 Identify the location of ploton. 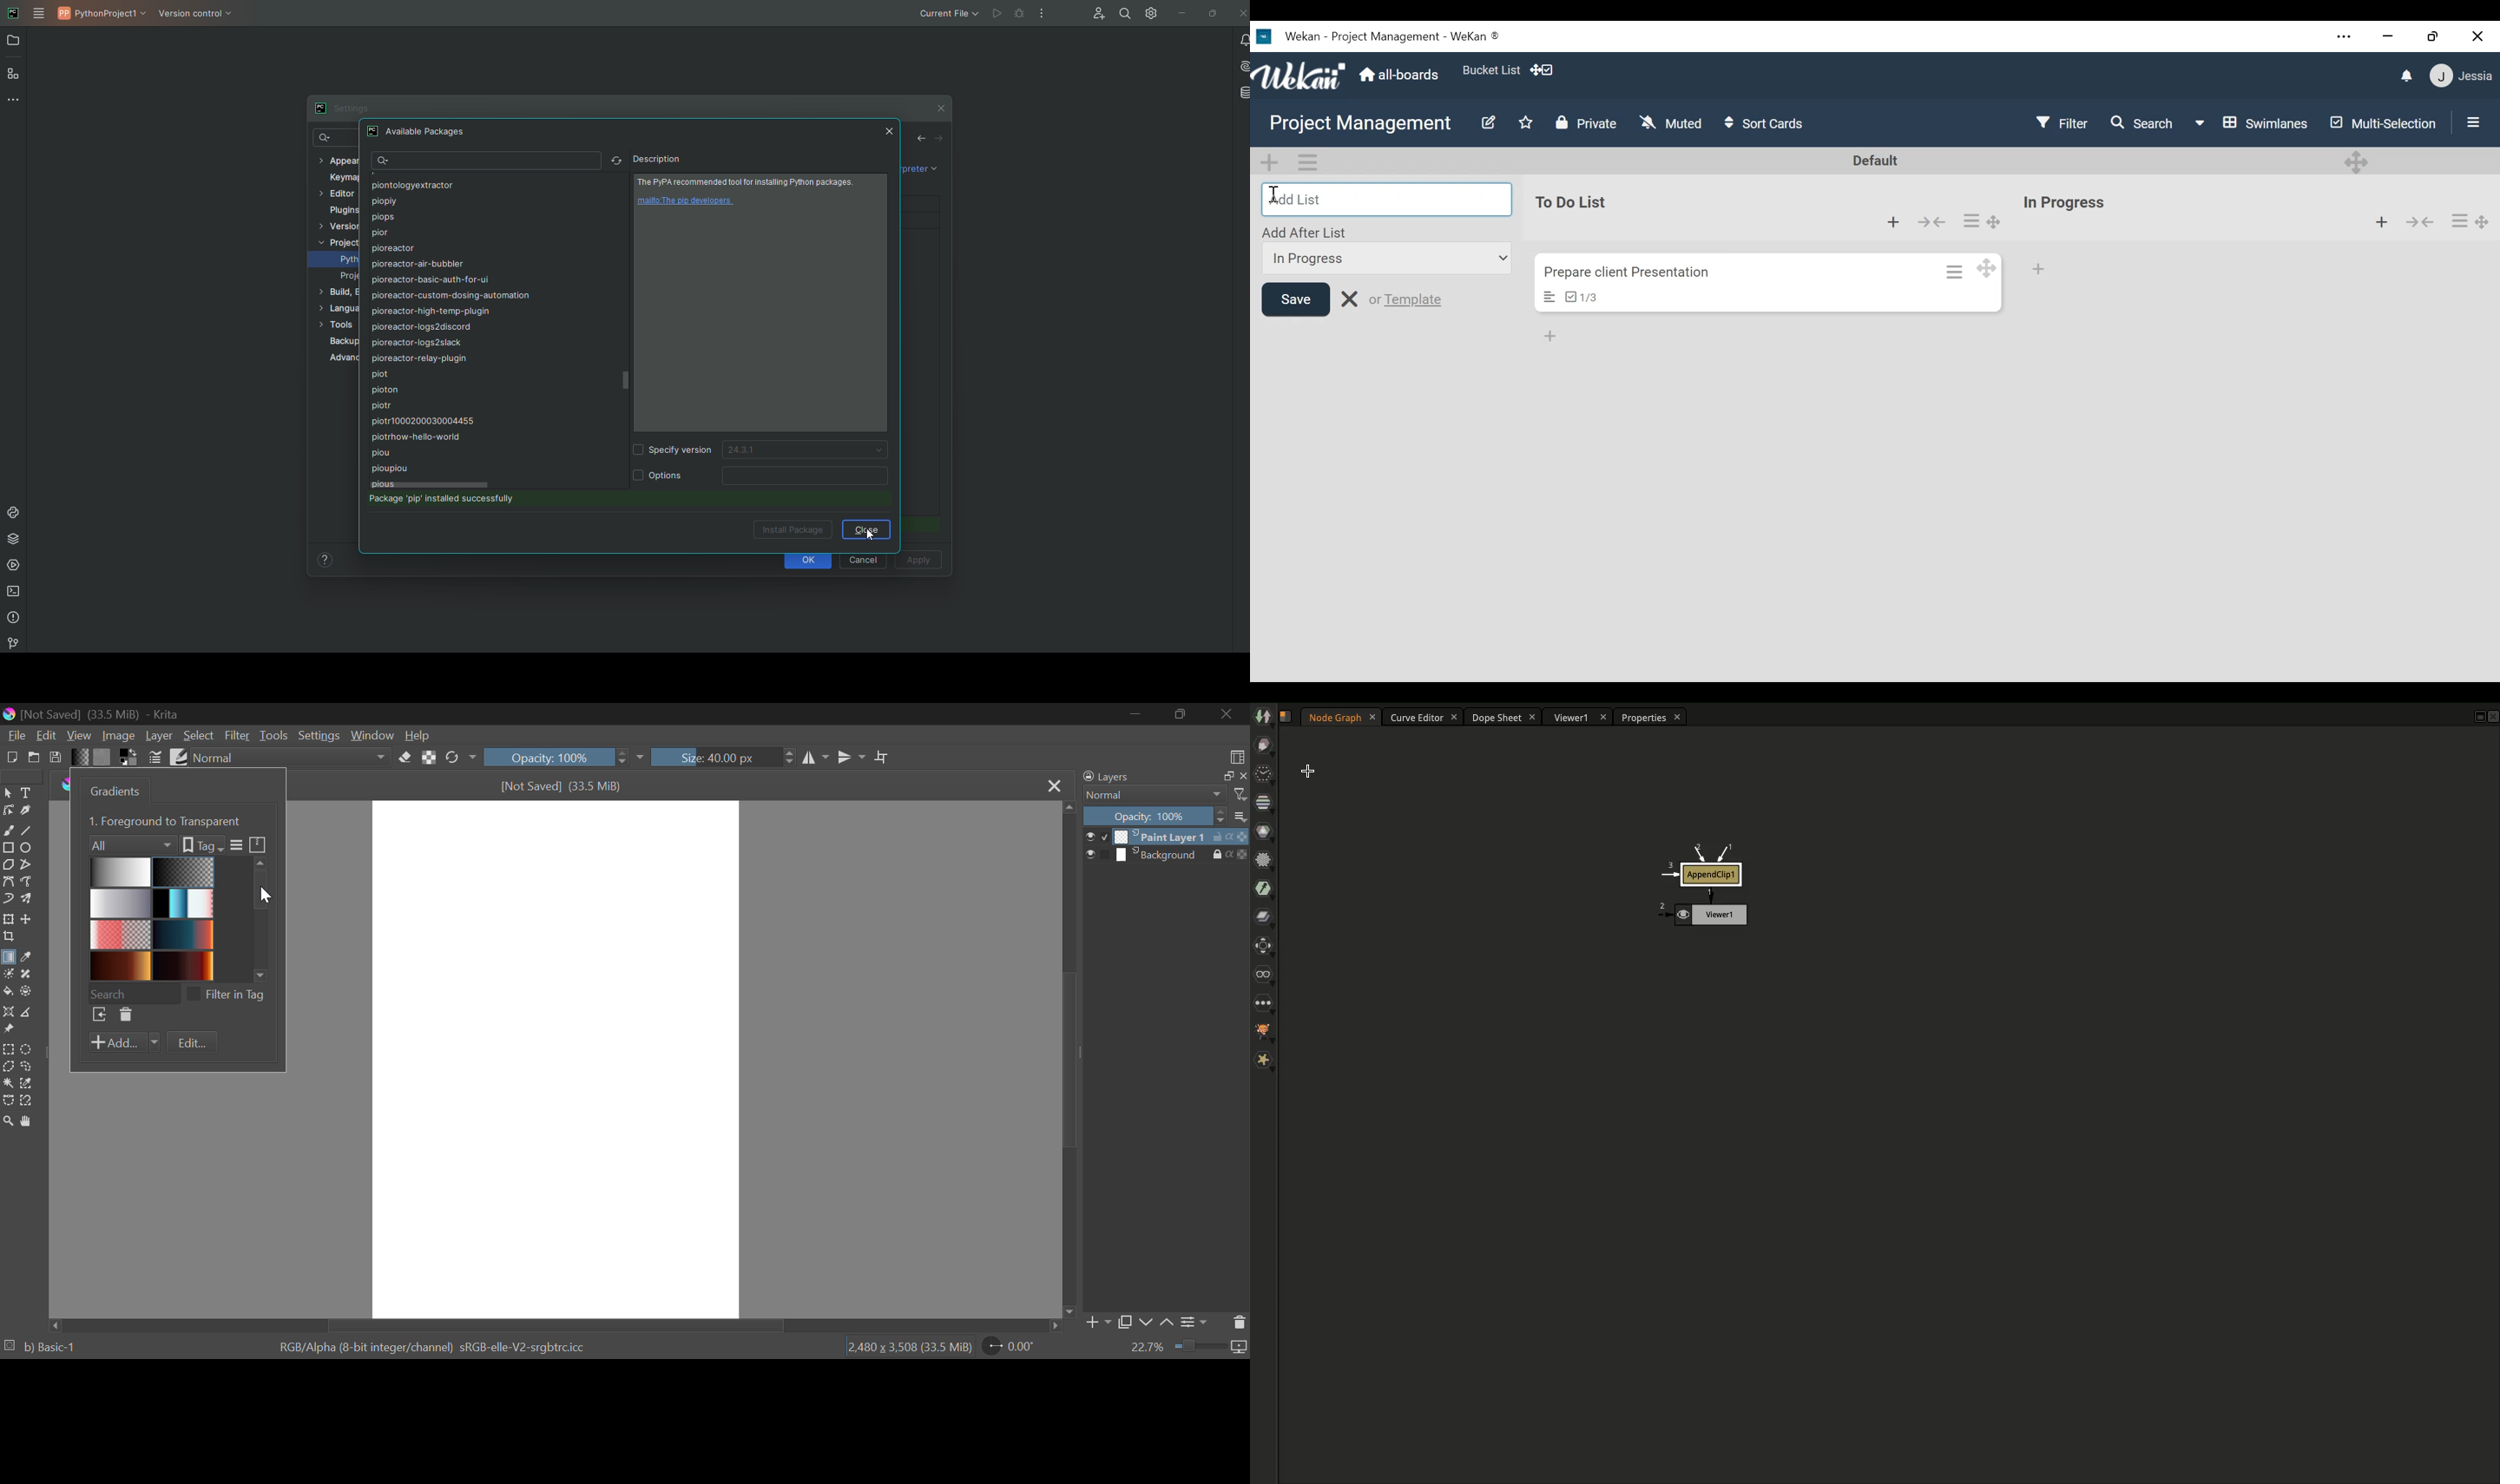
(386, 391).